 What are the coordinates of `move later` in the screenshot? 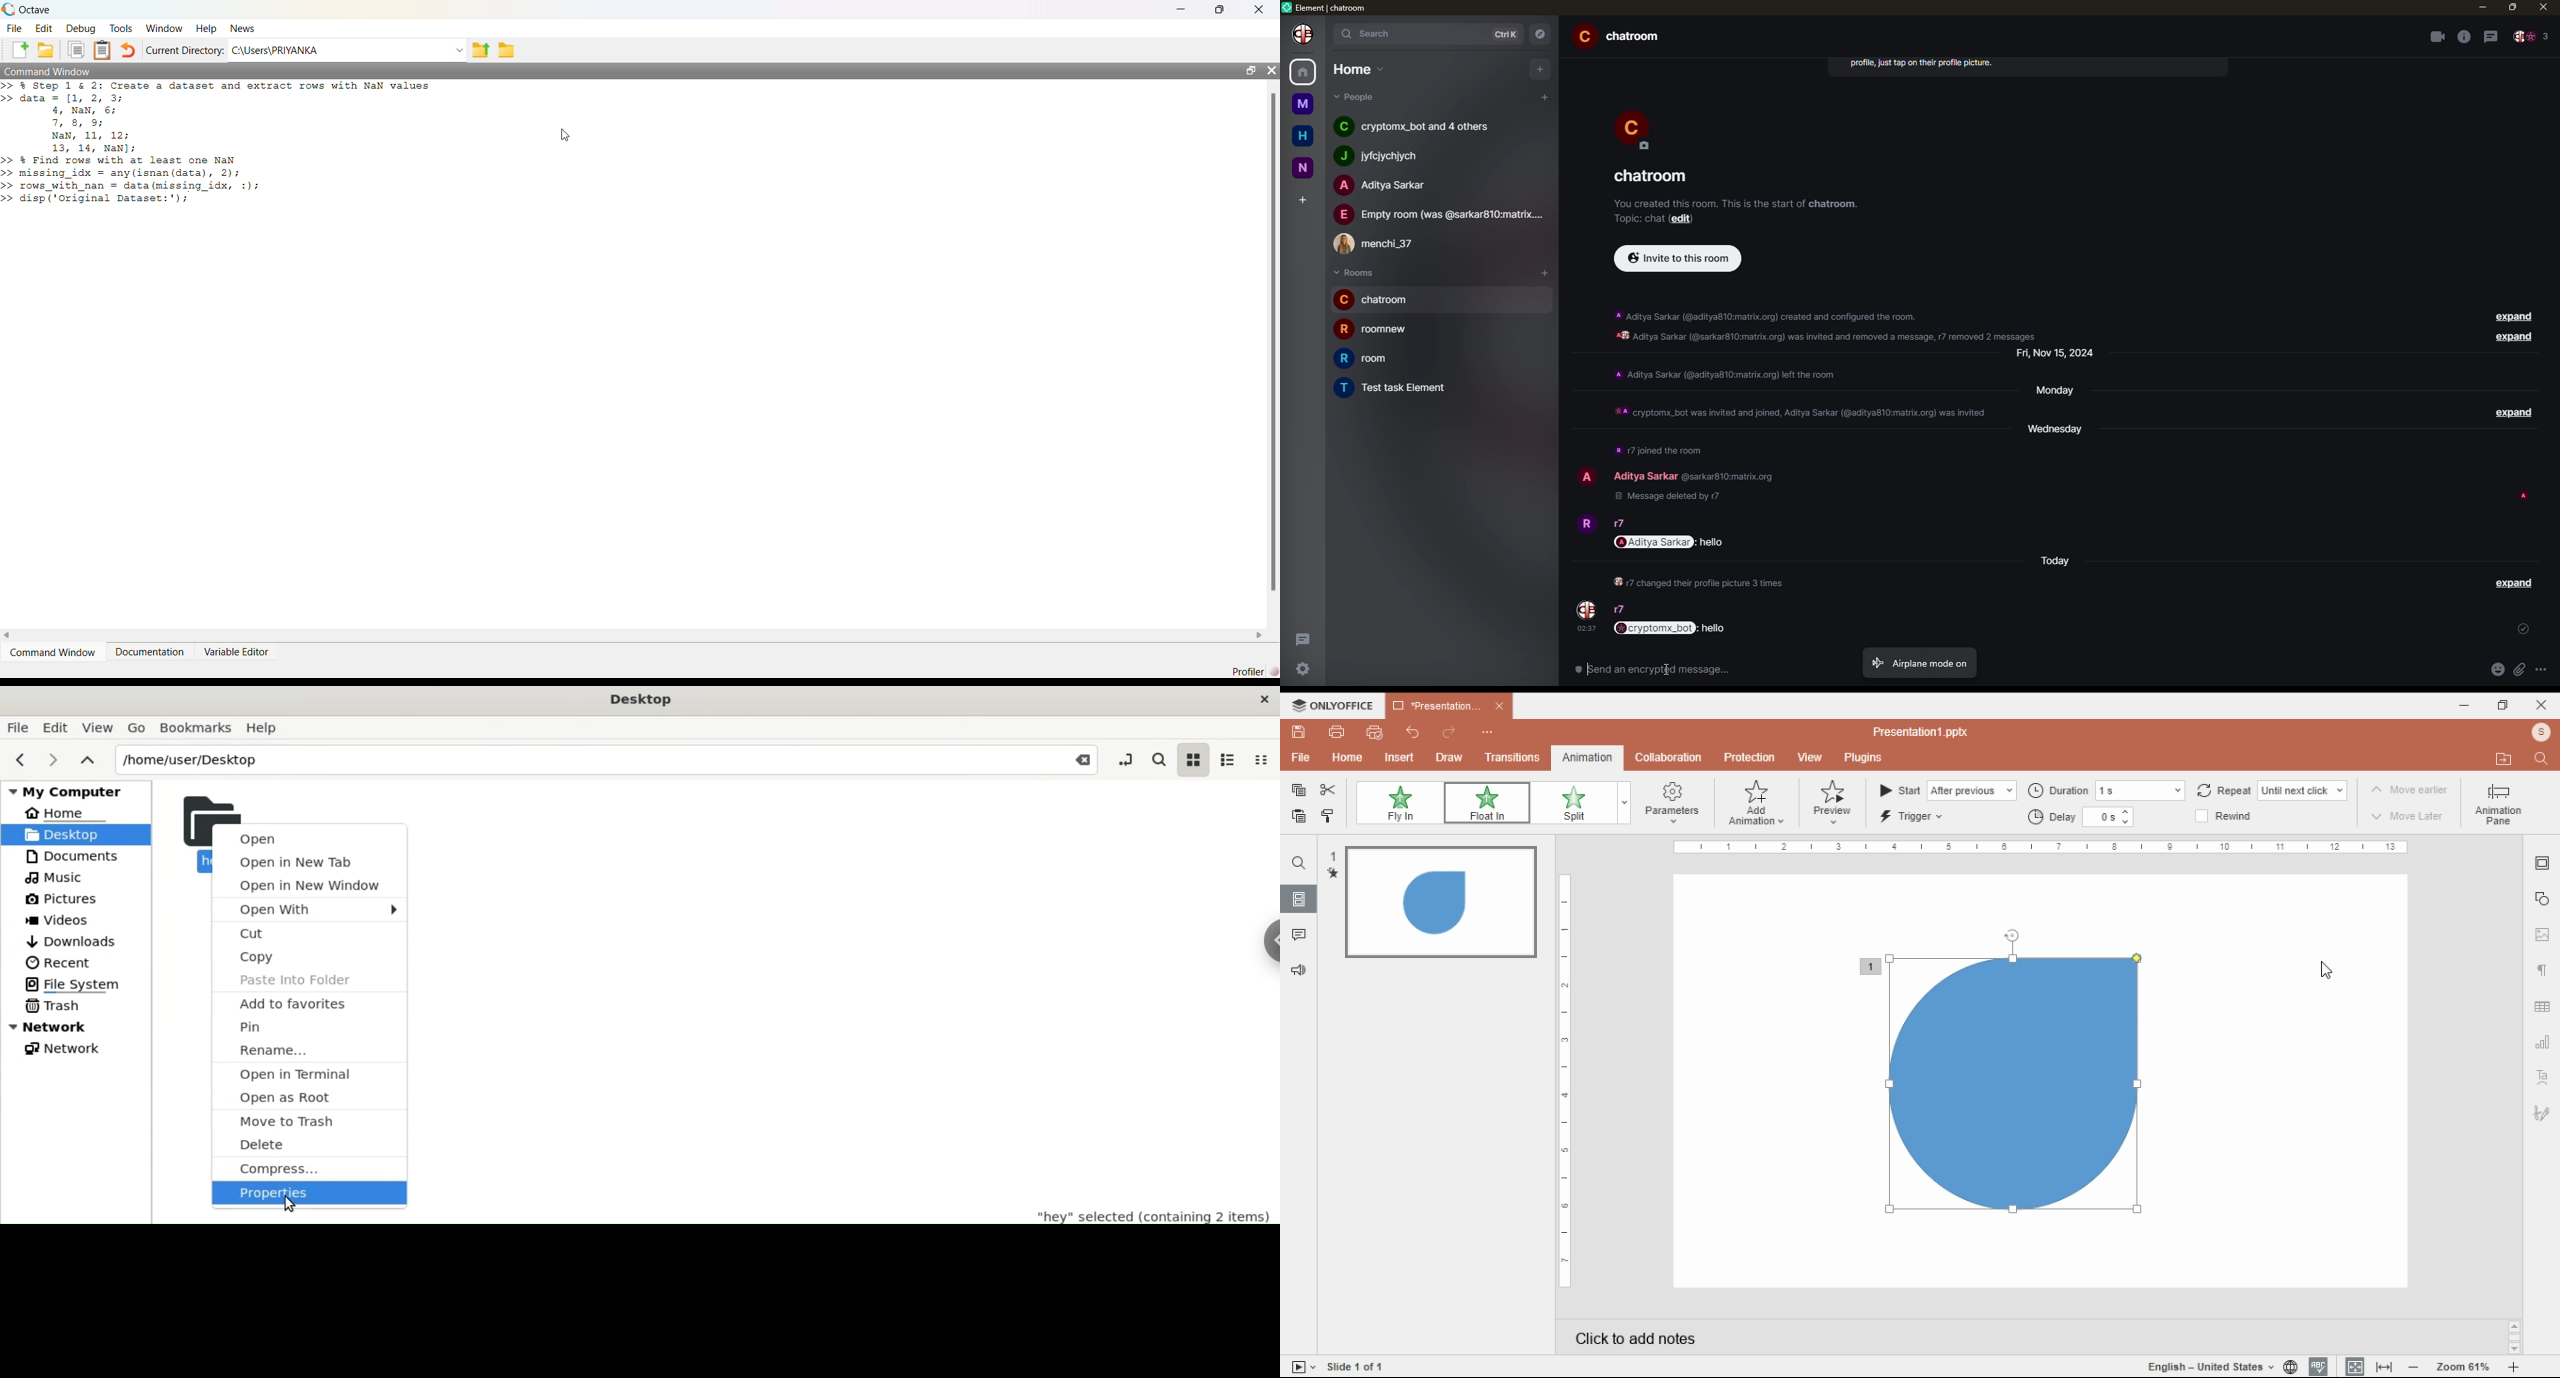 It's located at (2410, 818).